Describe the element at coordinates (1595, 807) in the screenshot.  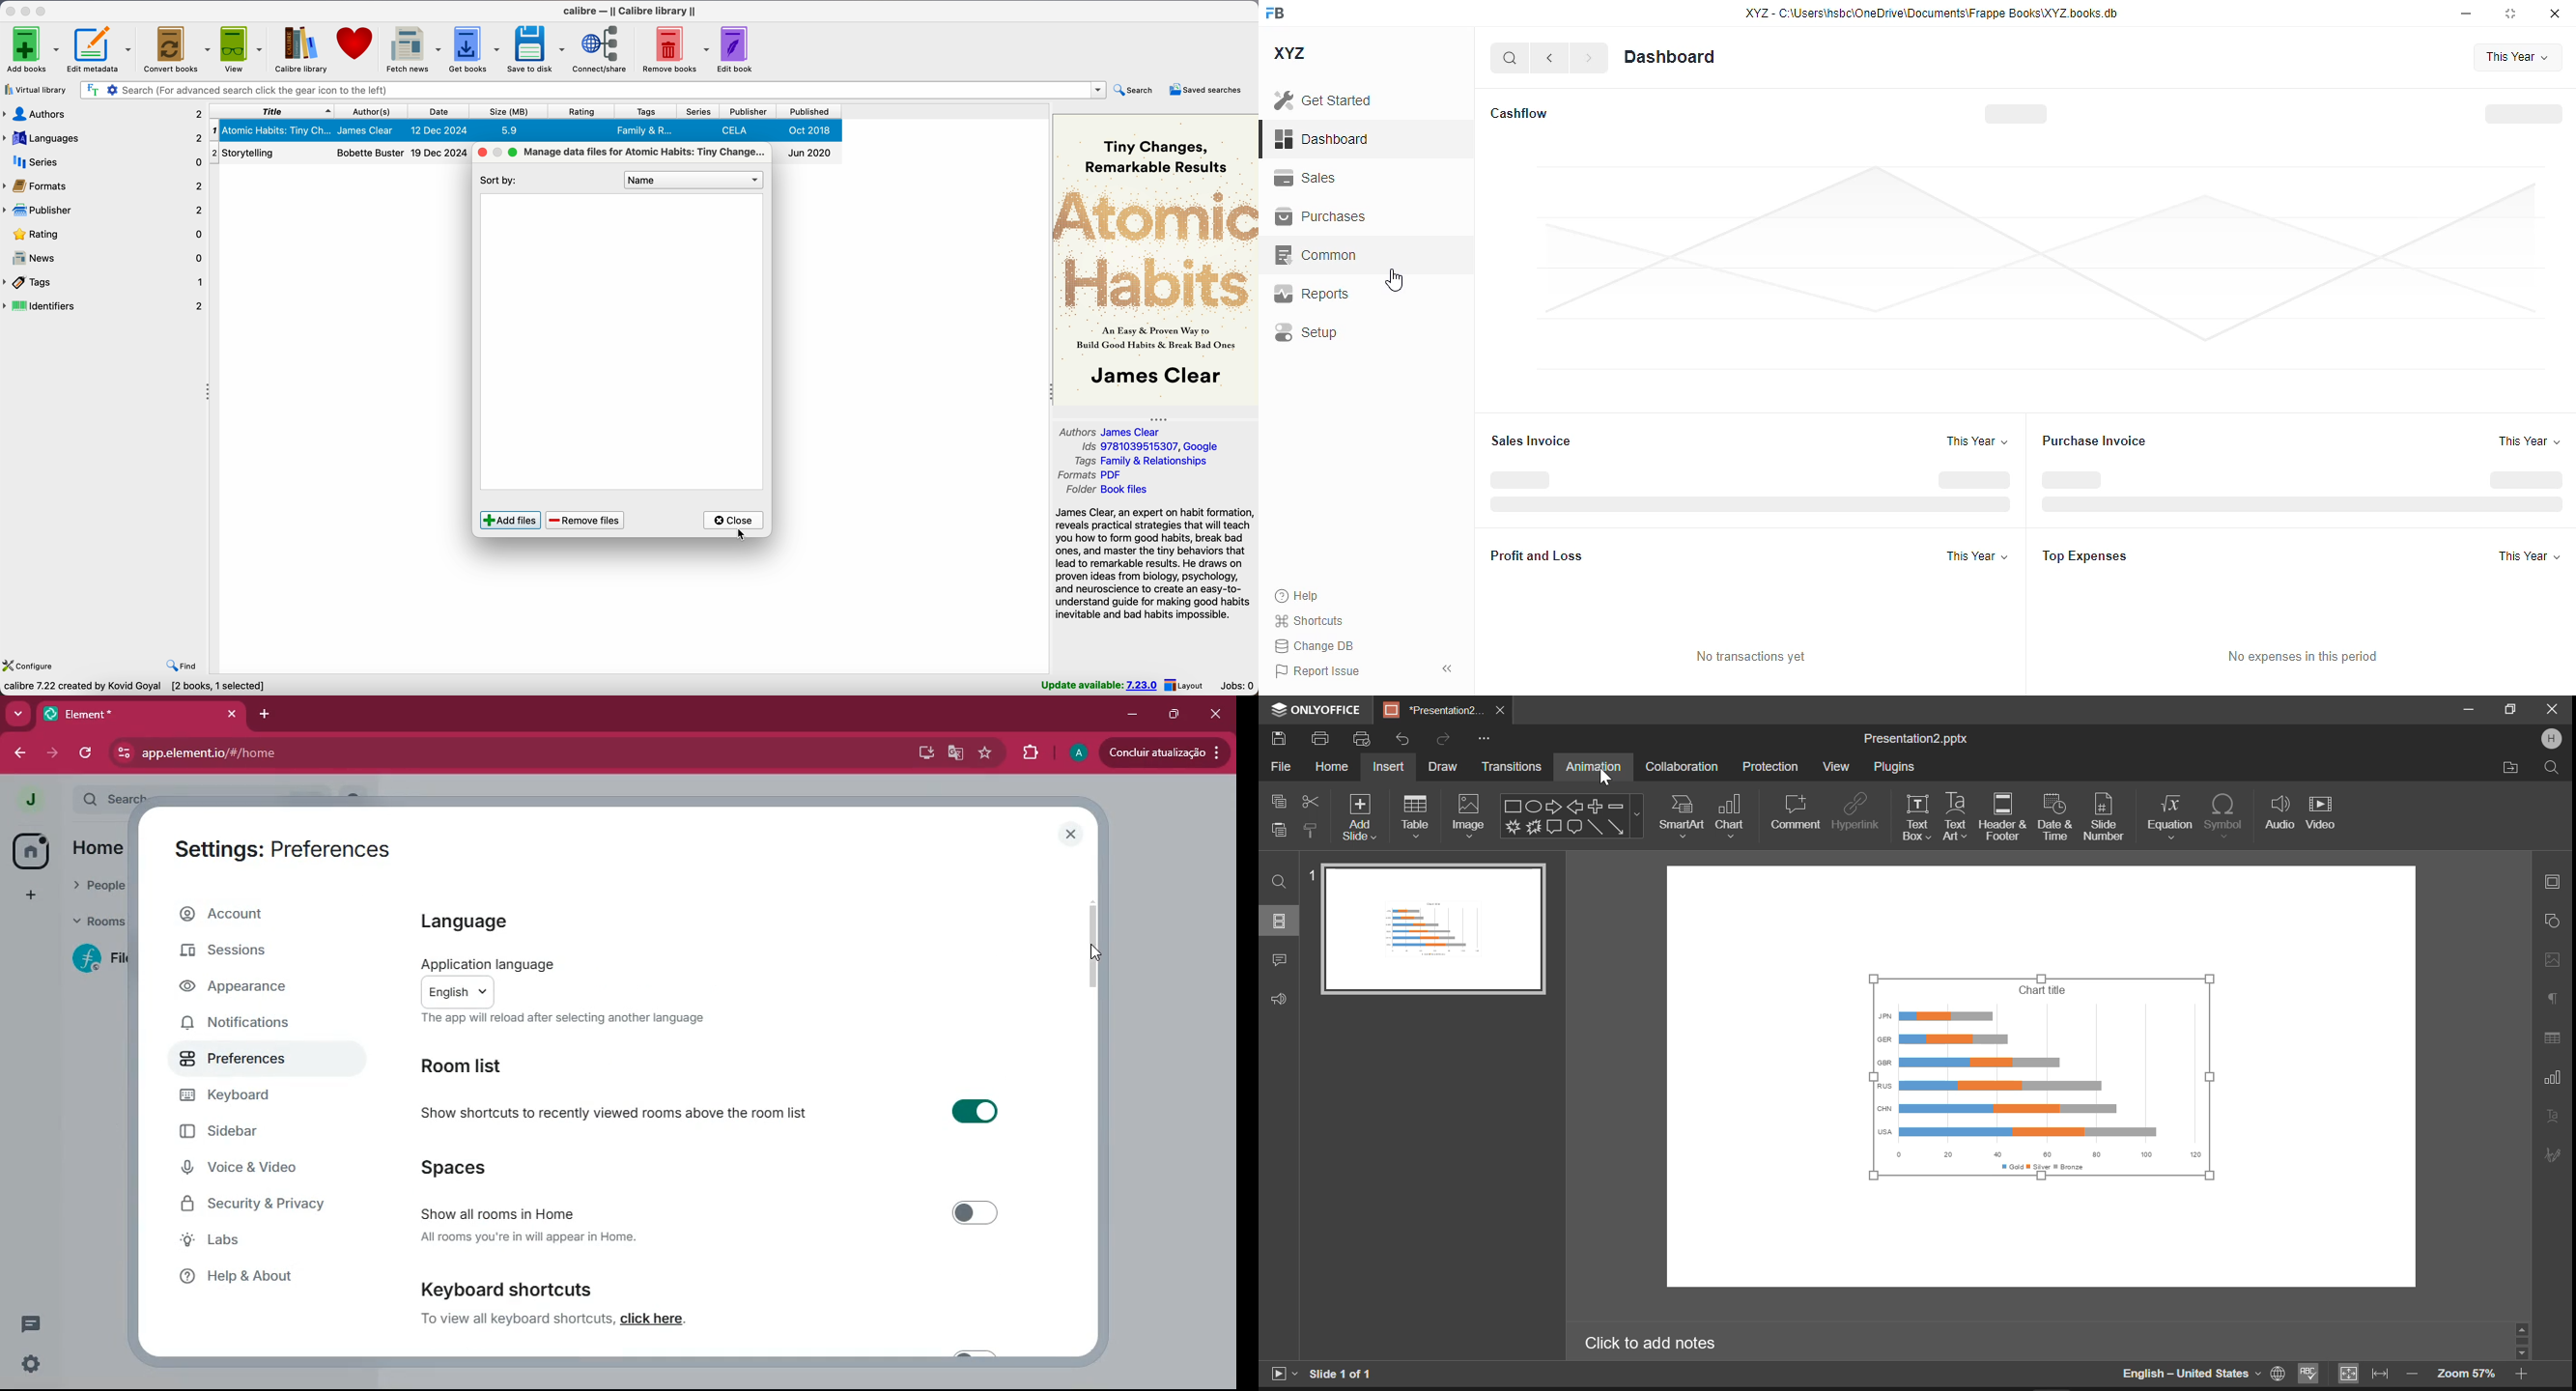
I see `Plus` at that location.